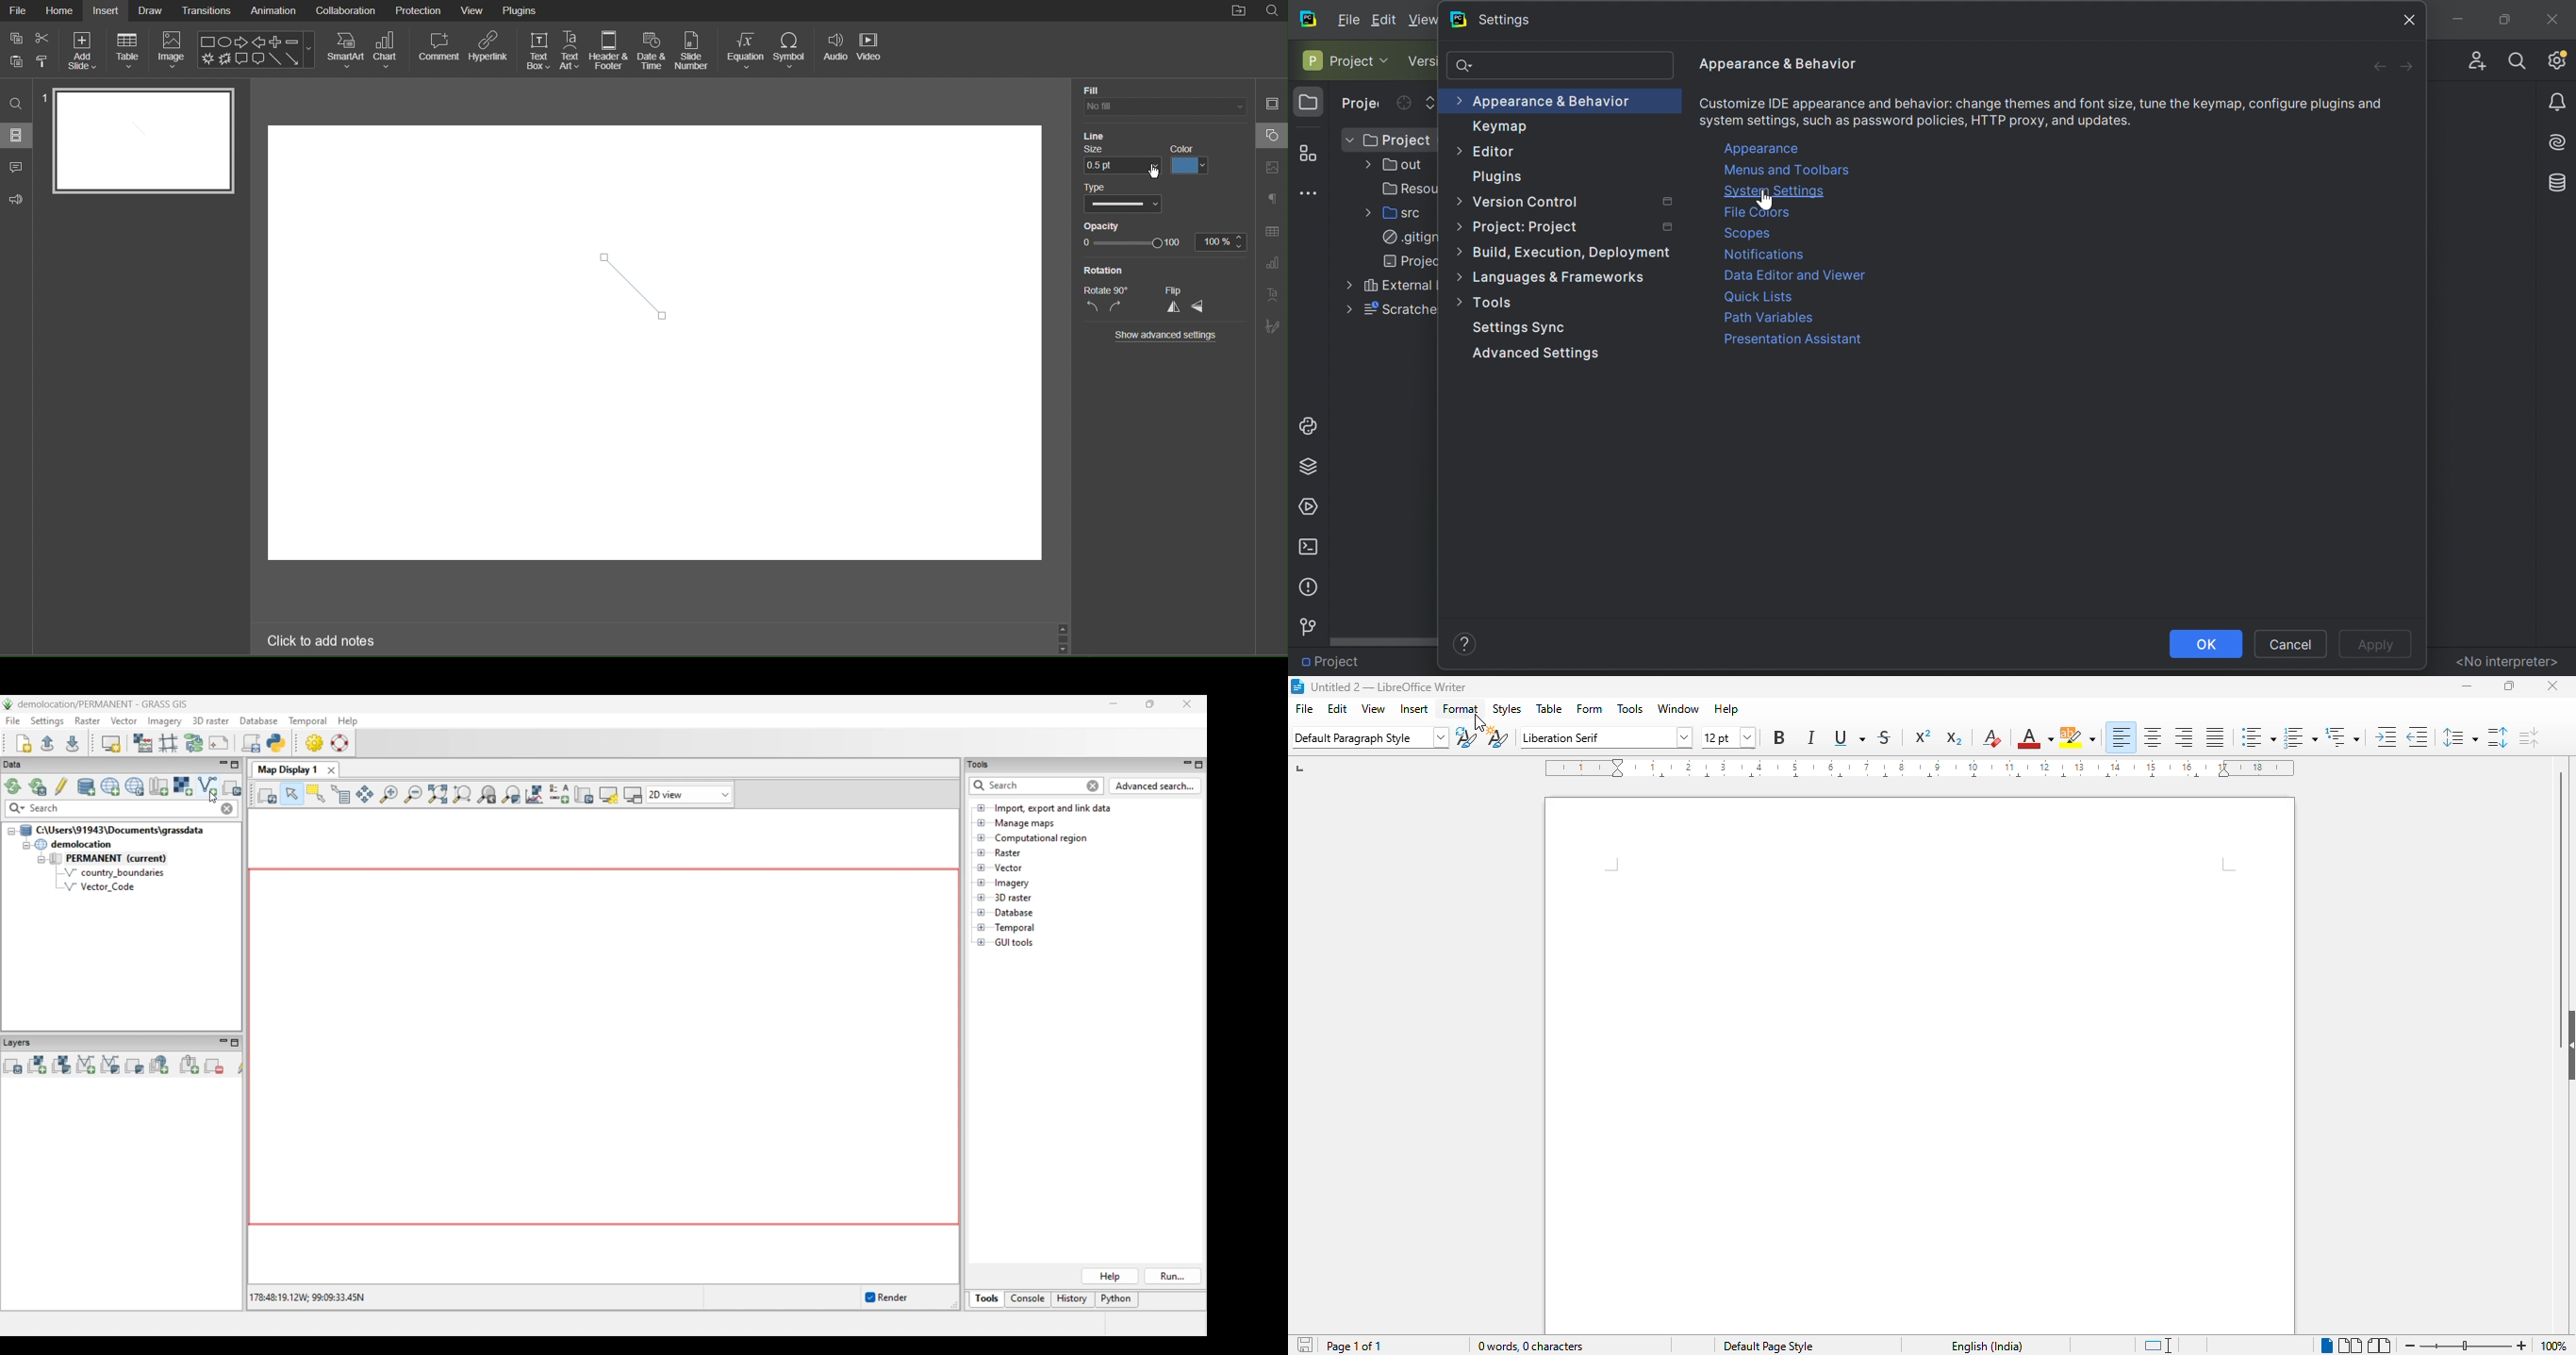 The width and height of the screenshot is (2576, 1372). Describe the element at coordinates (1761, 214) in the screenshot. I see `File colors` at that location.